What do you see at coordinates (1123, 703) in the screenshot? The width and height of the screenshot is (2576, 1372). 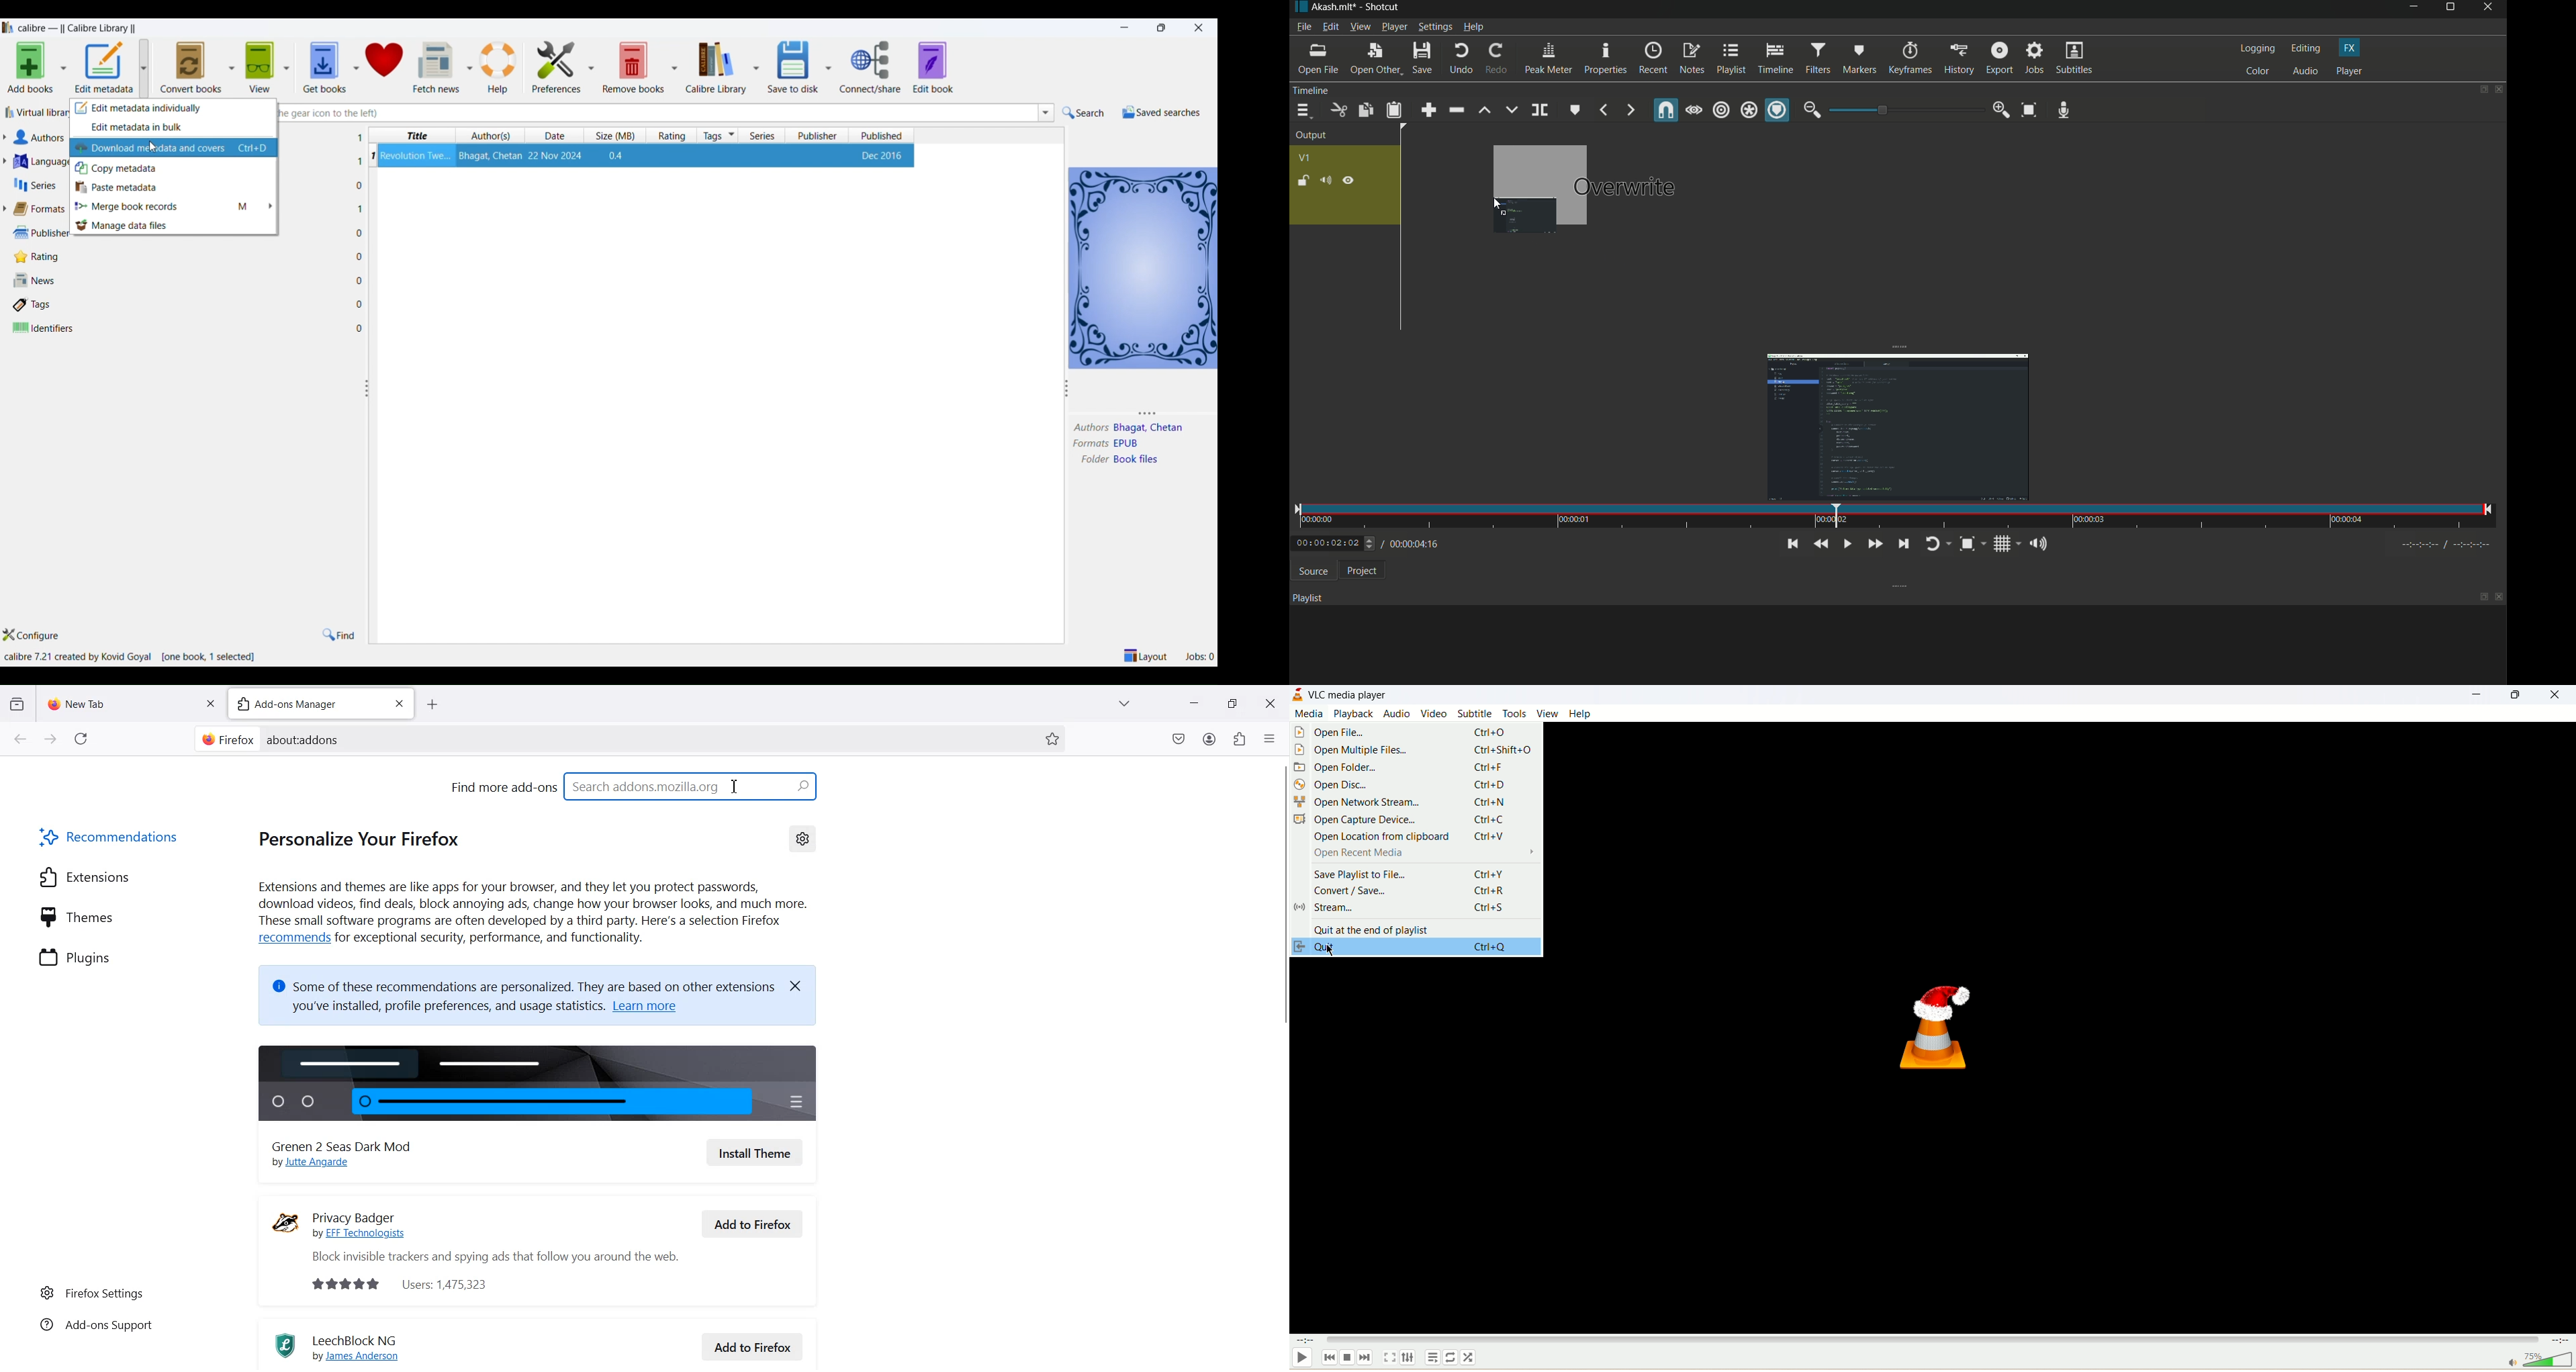 I see `List all Tab` at bounding box center [1123, 703].